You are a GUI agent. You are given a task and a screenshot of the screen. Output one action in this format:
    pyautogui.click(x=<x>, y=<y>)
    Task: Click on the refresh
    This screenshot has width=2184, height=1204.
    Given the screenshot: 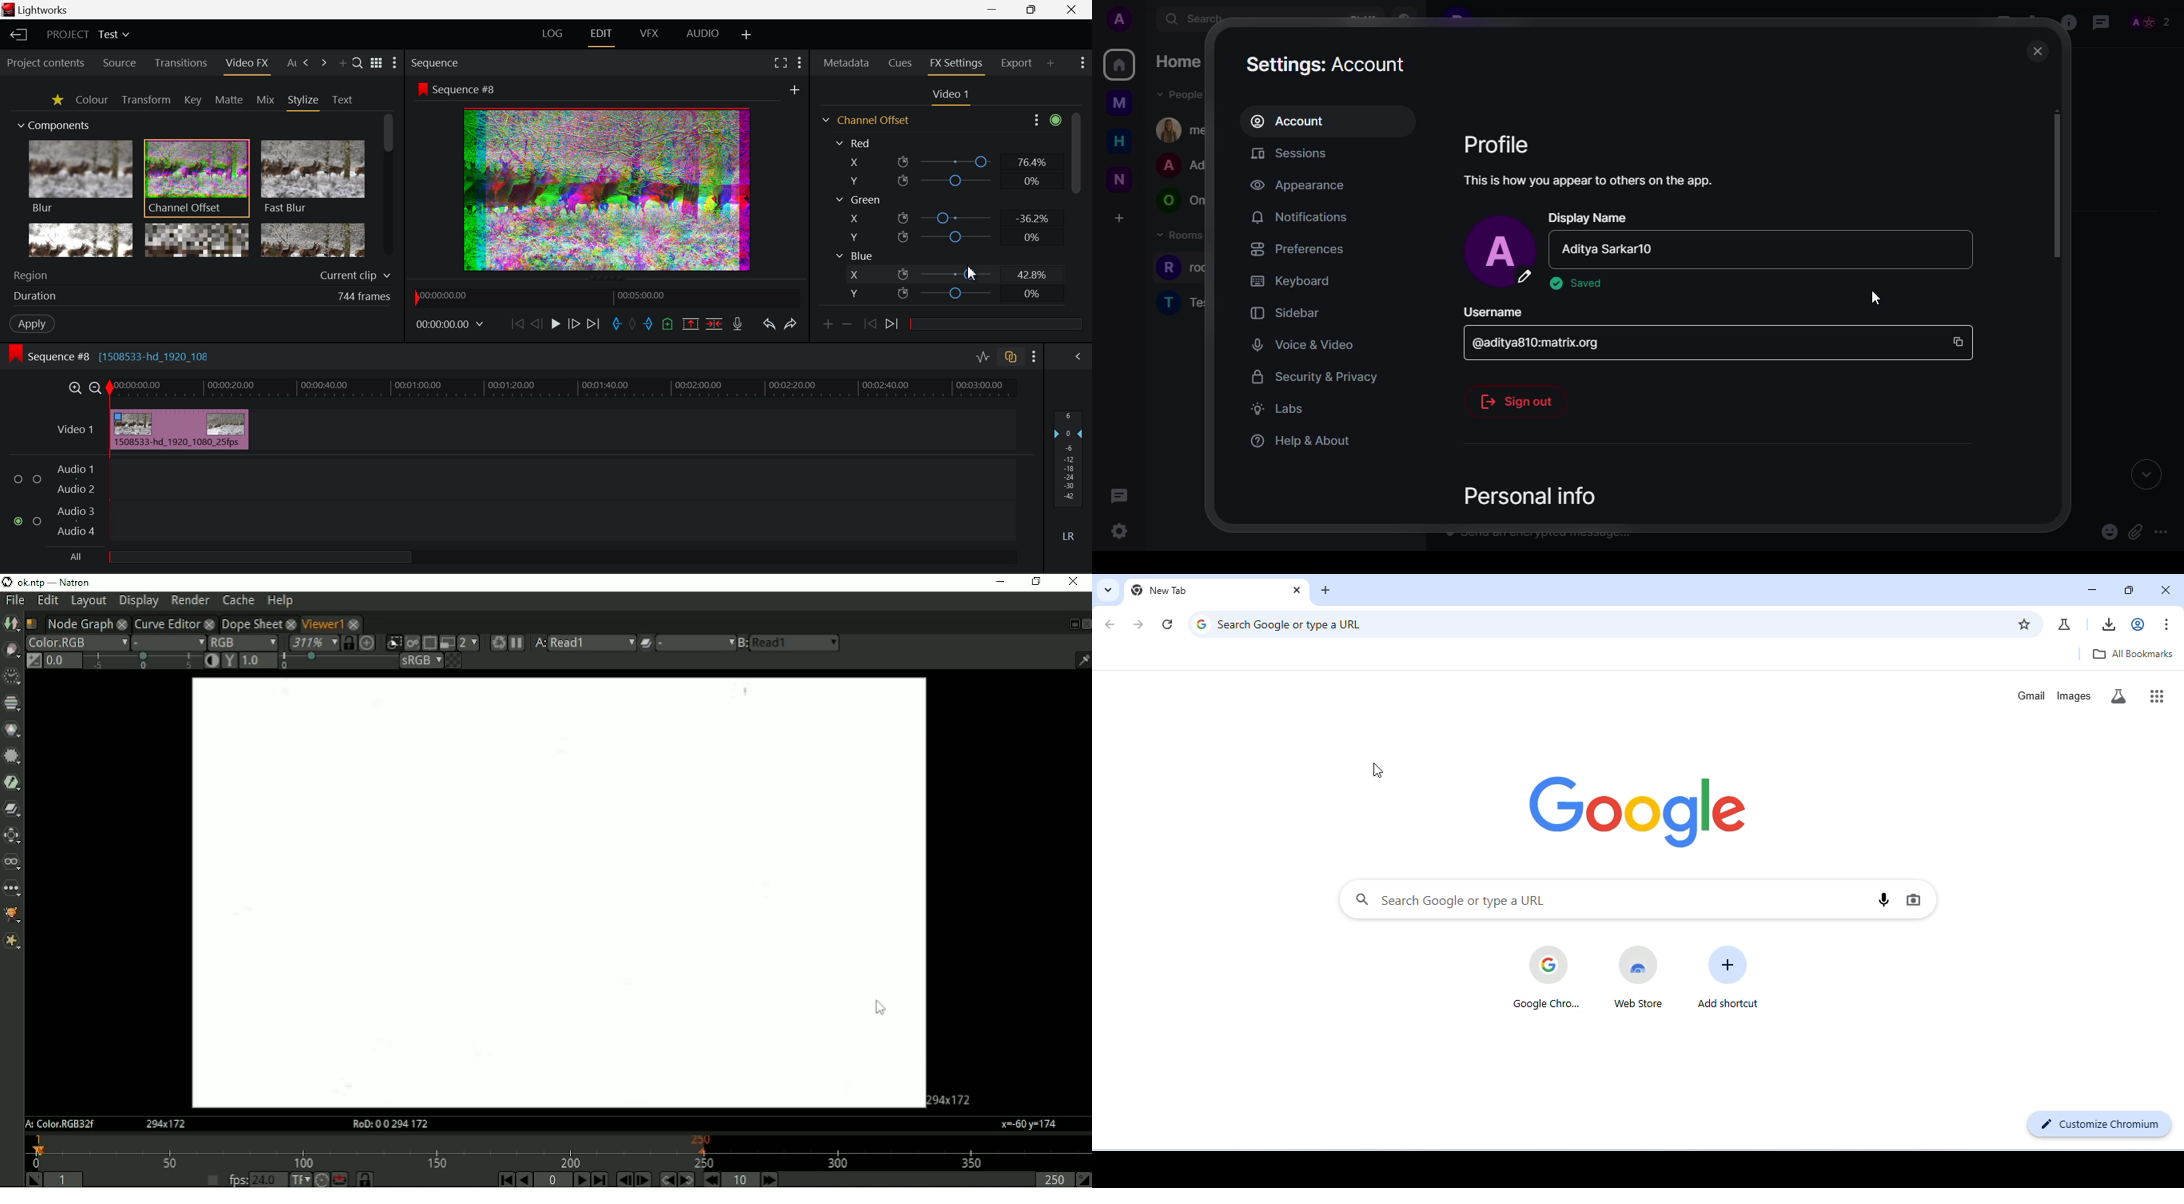 What is the action you would take?
    pyautogui.click(x=1170, y=624)
    